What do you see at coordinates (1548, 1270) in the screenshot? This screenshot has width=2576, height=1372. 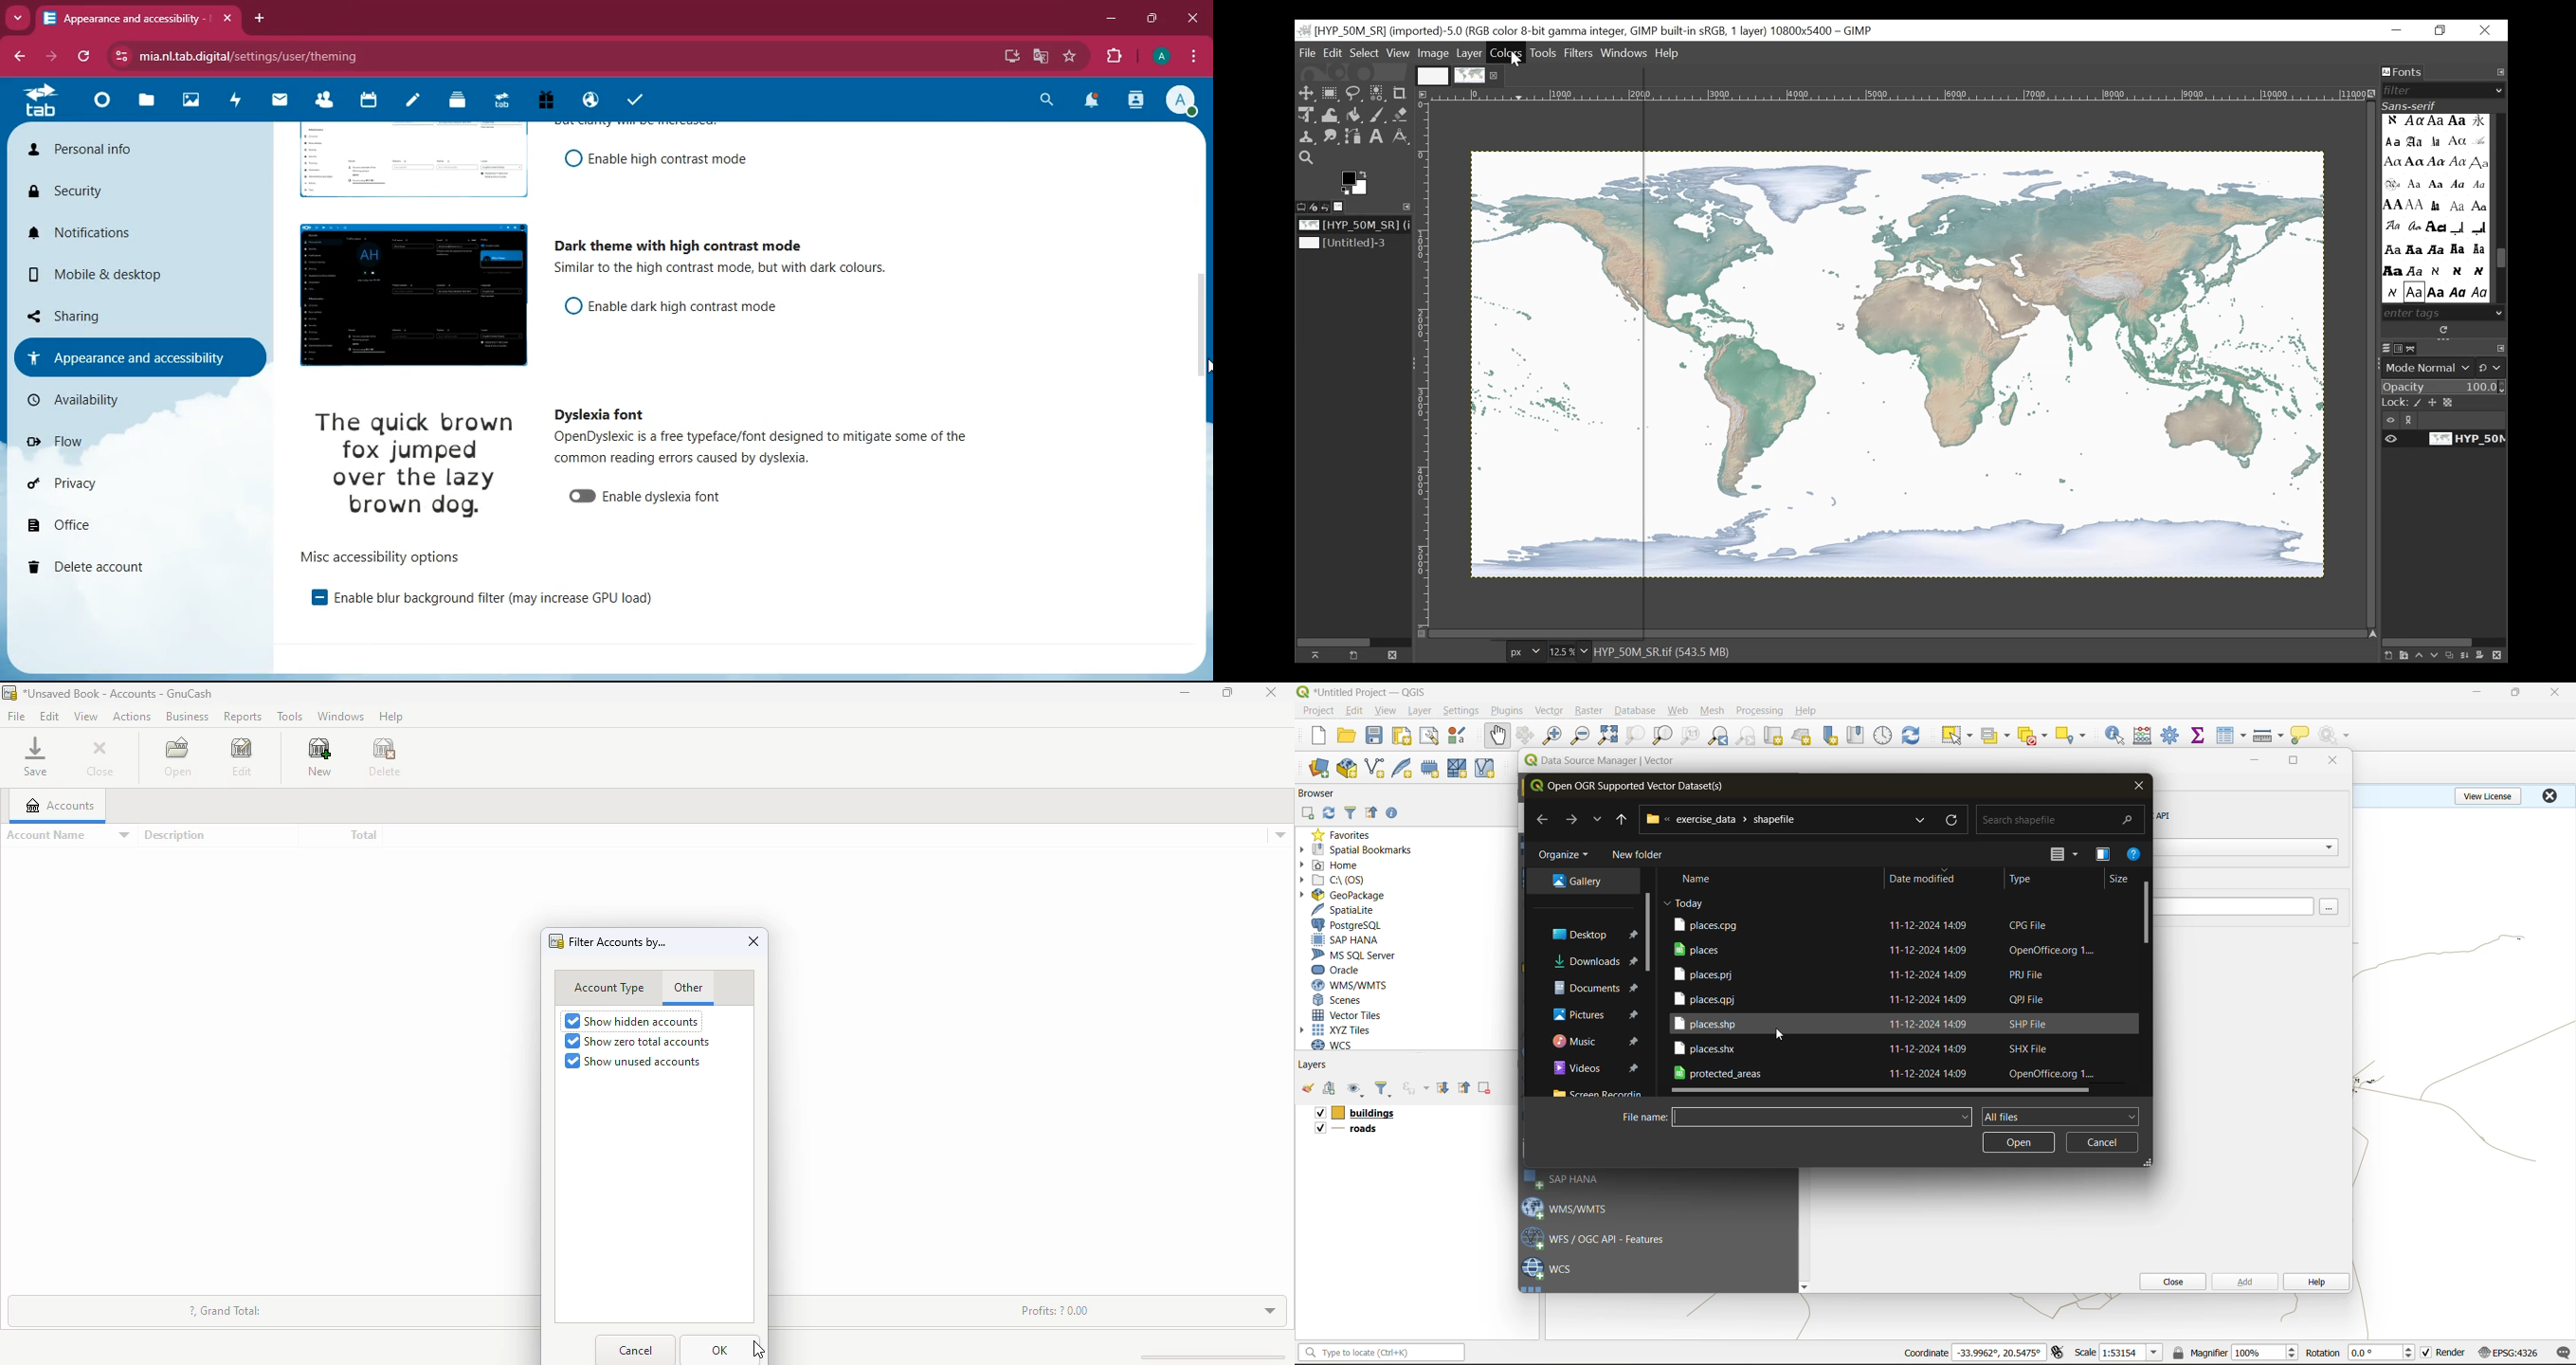 I see `wcs` at bounding box center [1548, 1270].